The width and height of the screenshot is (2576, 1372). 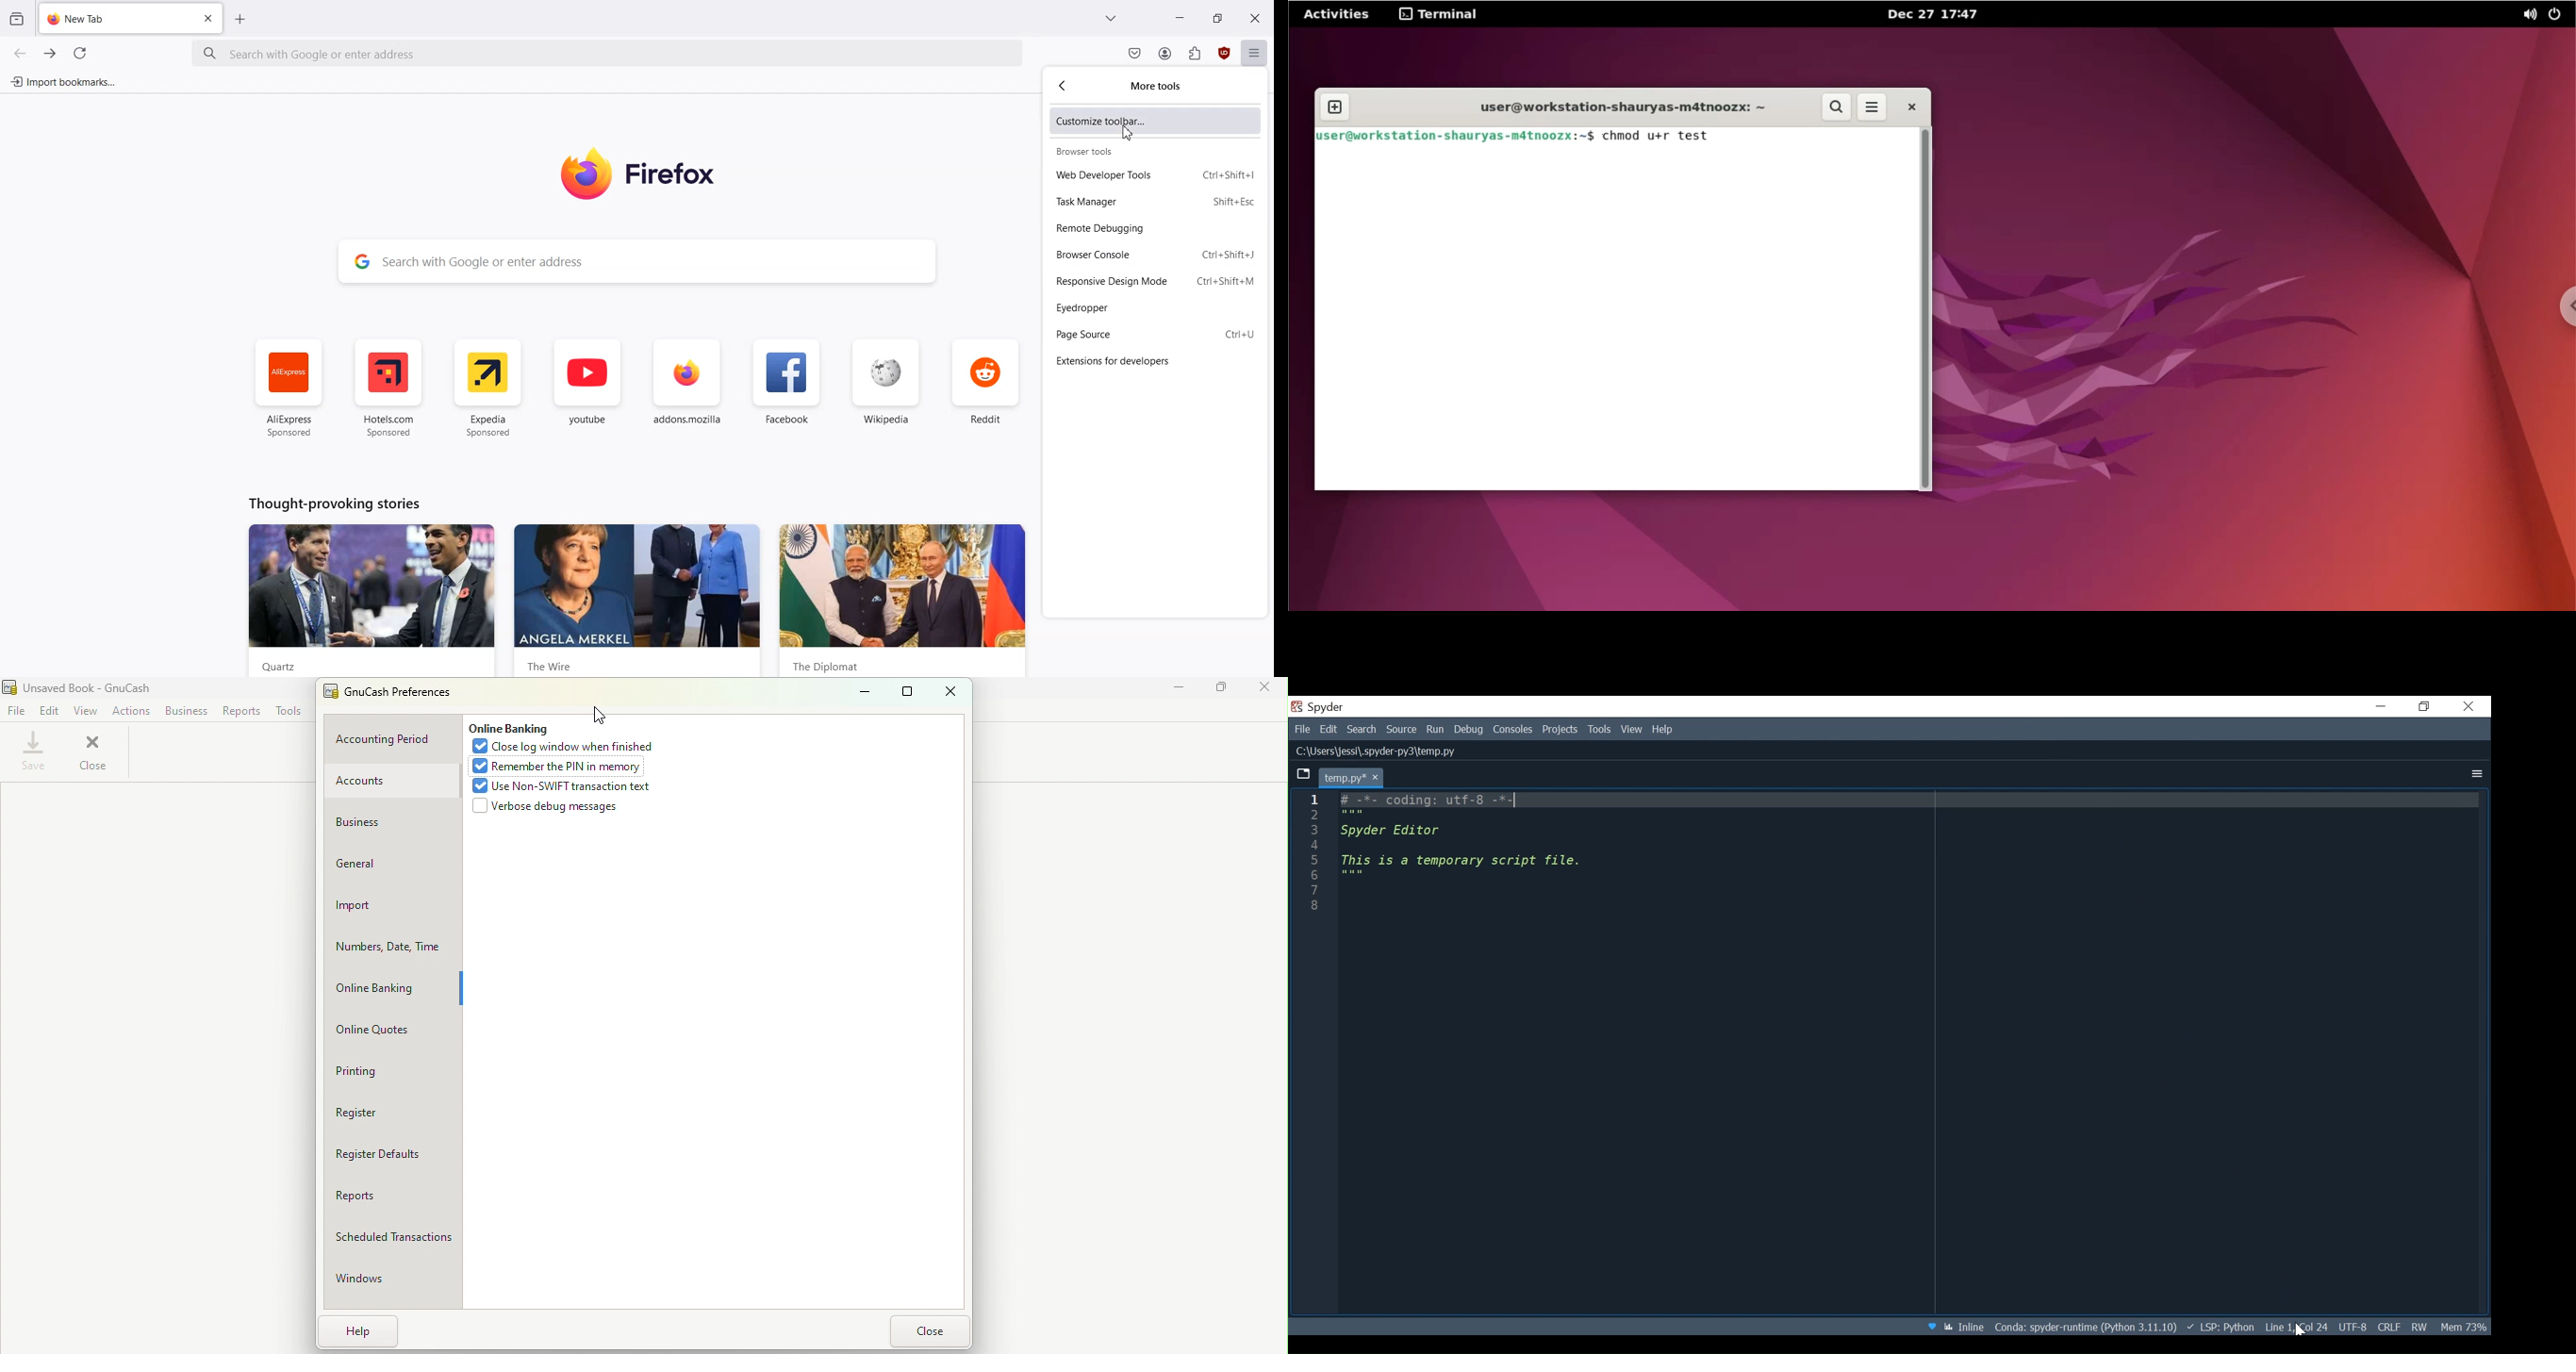 What do you see at coordinates (1513, 730) in the screenshot?
I see `Console` at bounding box center [1513, 730].